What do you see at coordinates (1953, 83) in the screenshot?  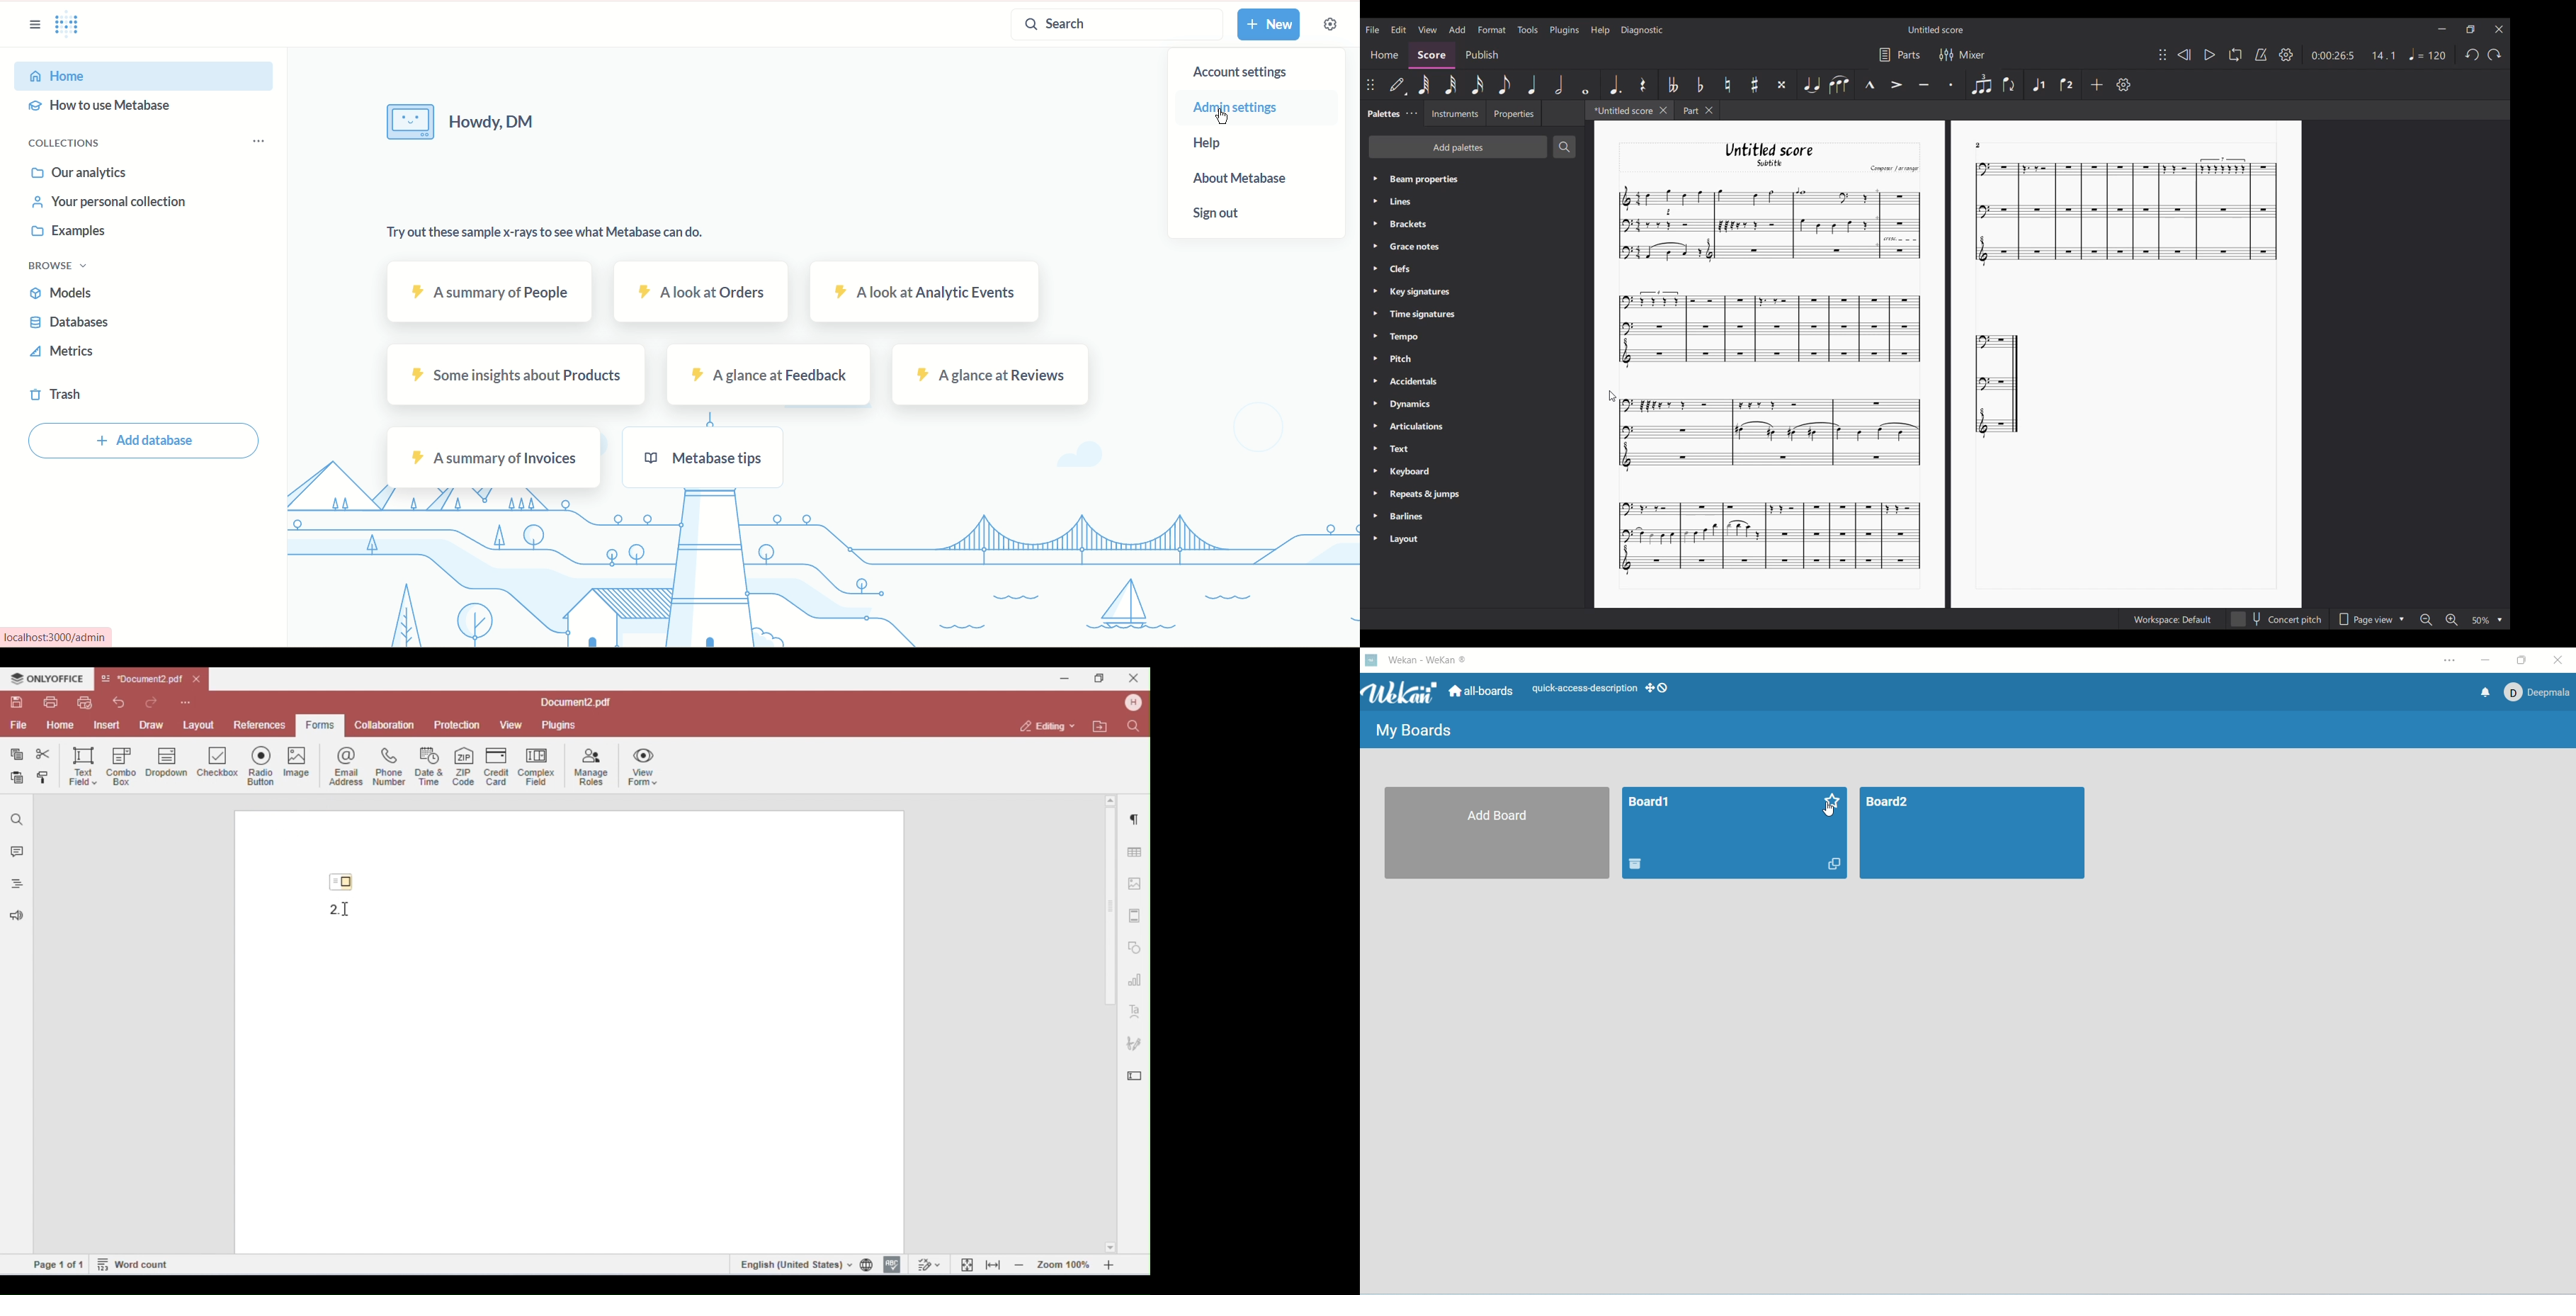 I see `Staccato ` at bounding box center [1953, 83].